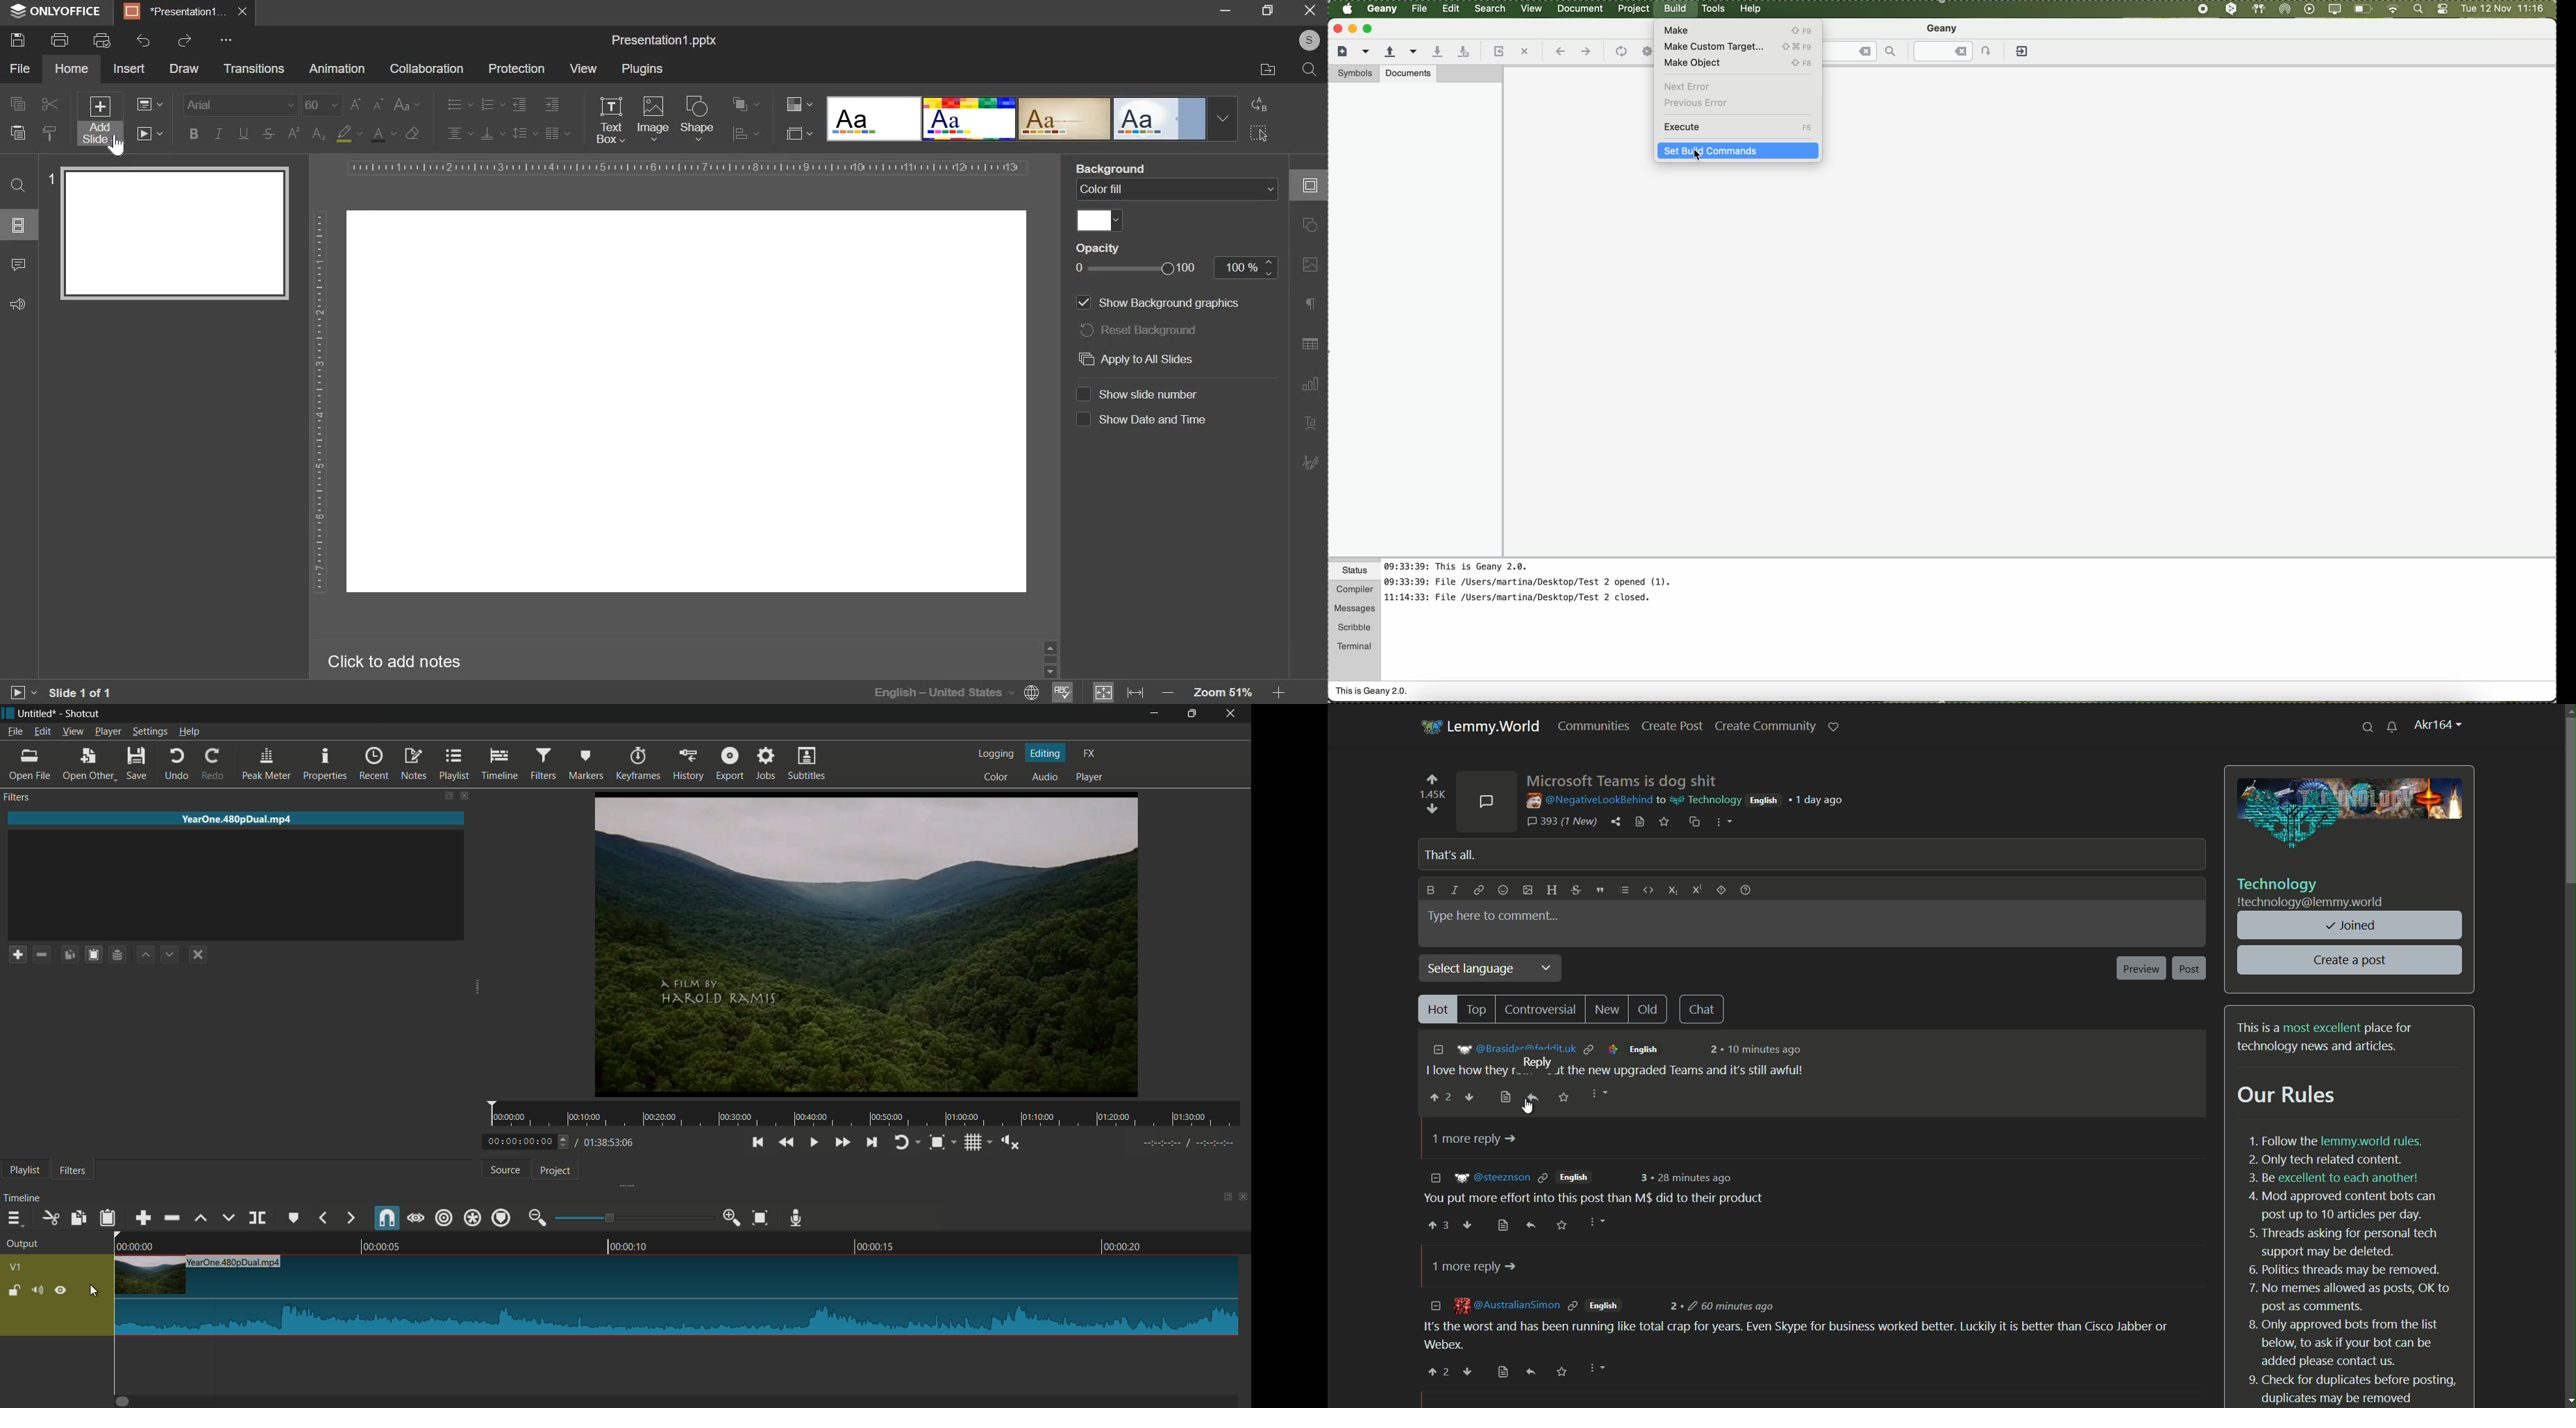 This screenshot has width=2576, height=1428. Describe the element at coordinates (1438, 1372) in the screenshot. I see `upvote` at that location.